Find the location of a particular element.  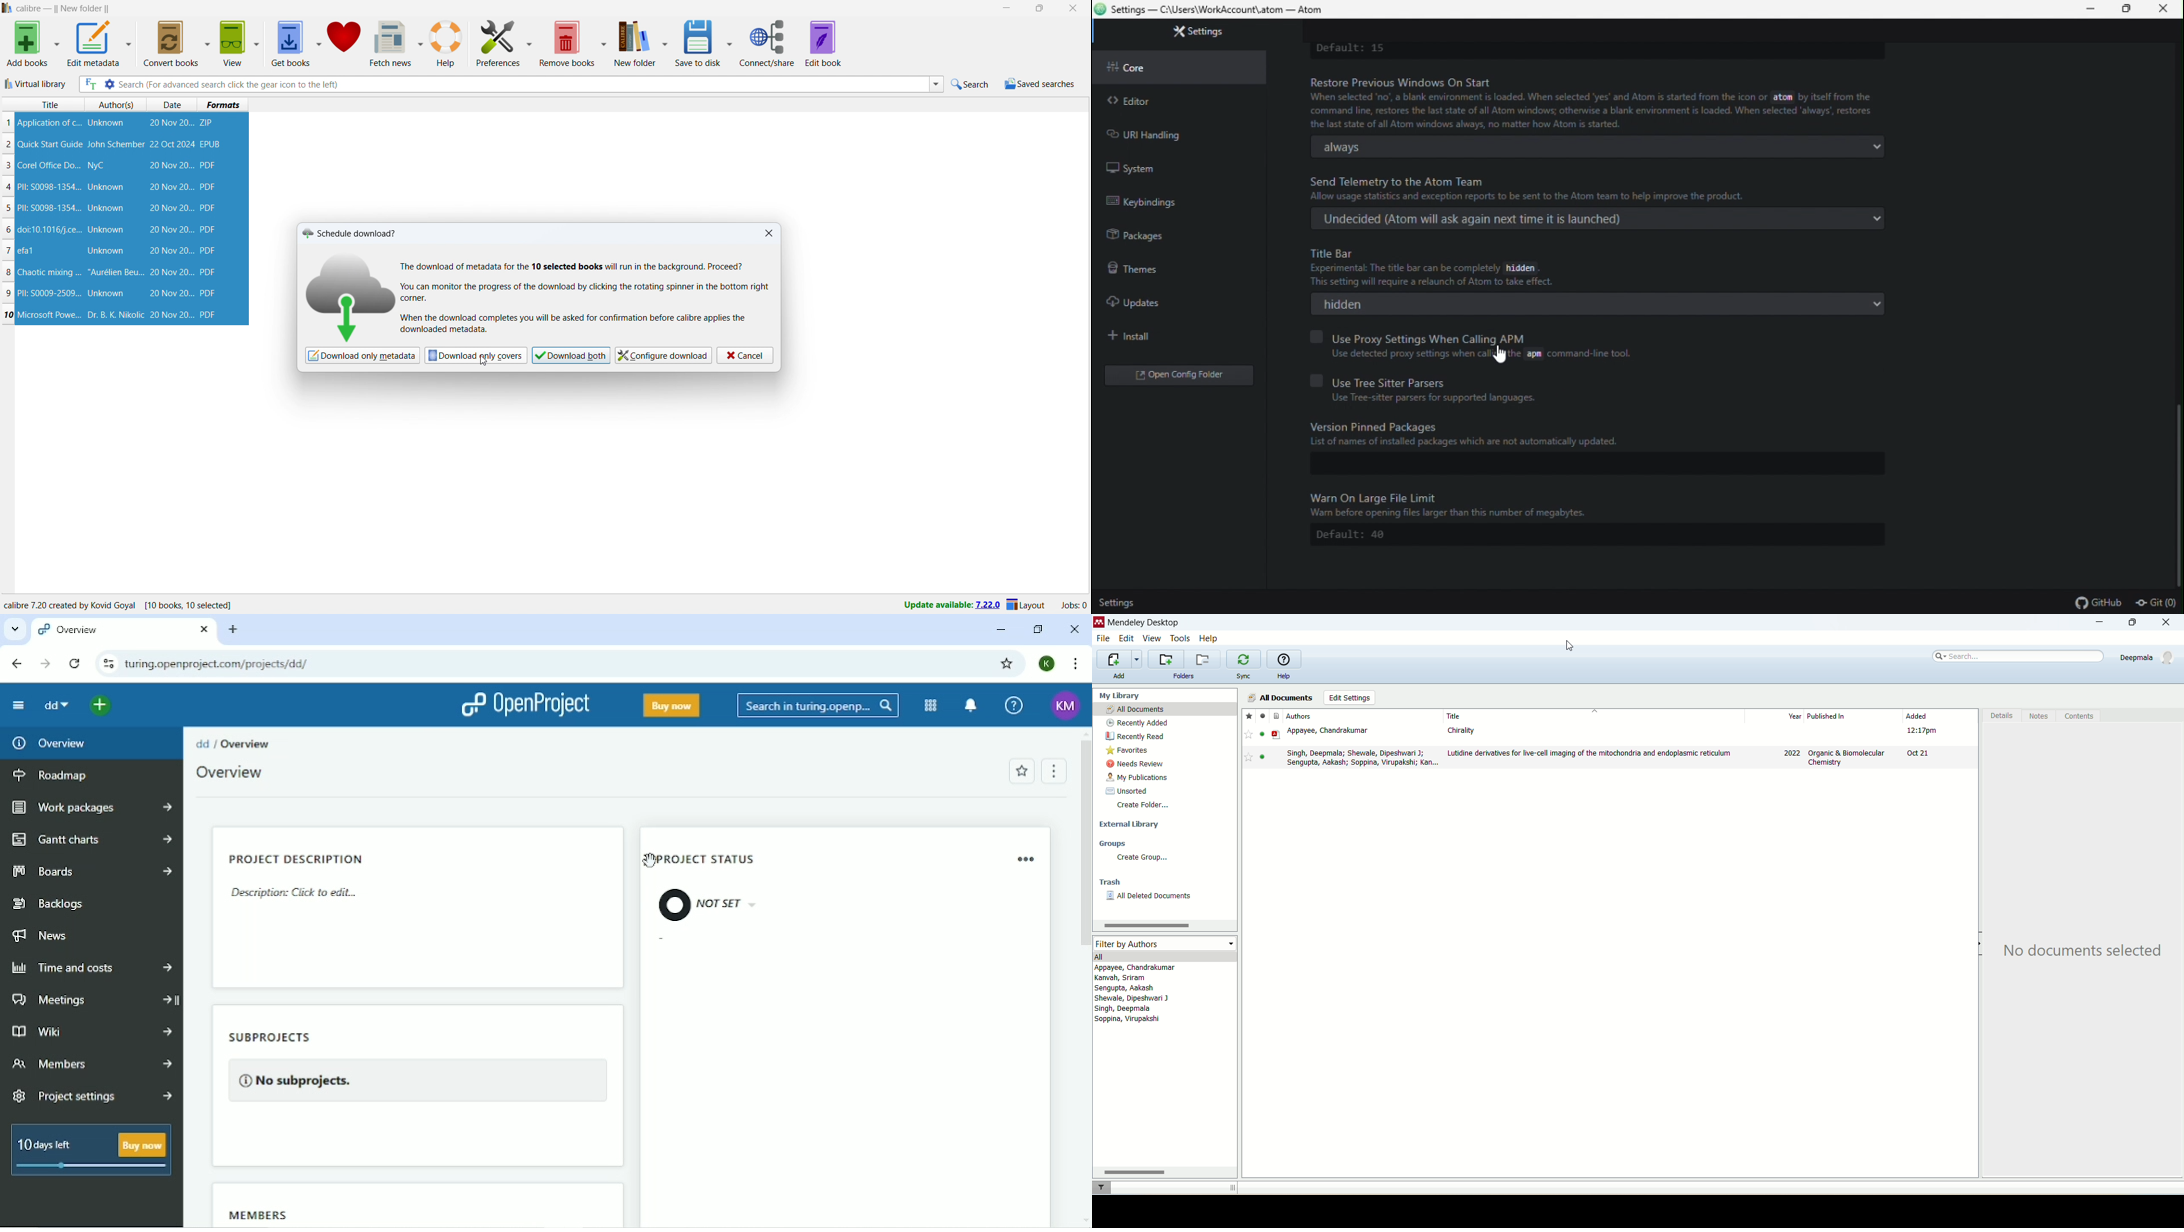

download only metadata is located at coordinates (362, 355).